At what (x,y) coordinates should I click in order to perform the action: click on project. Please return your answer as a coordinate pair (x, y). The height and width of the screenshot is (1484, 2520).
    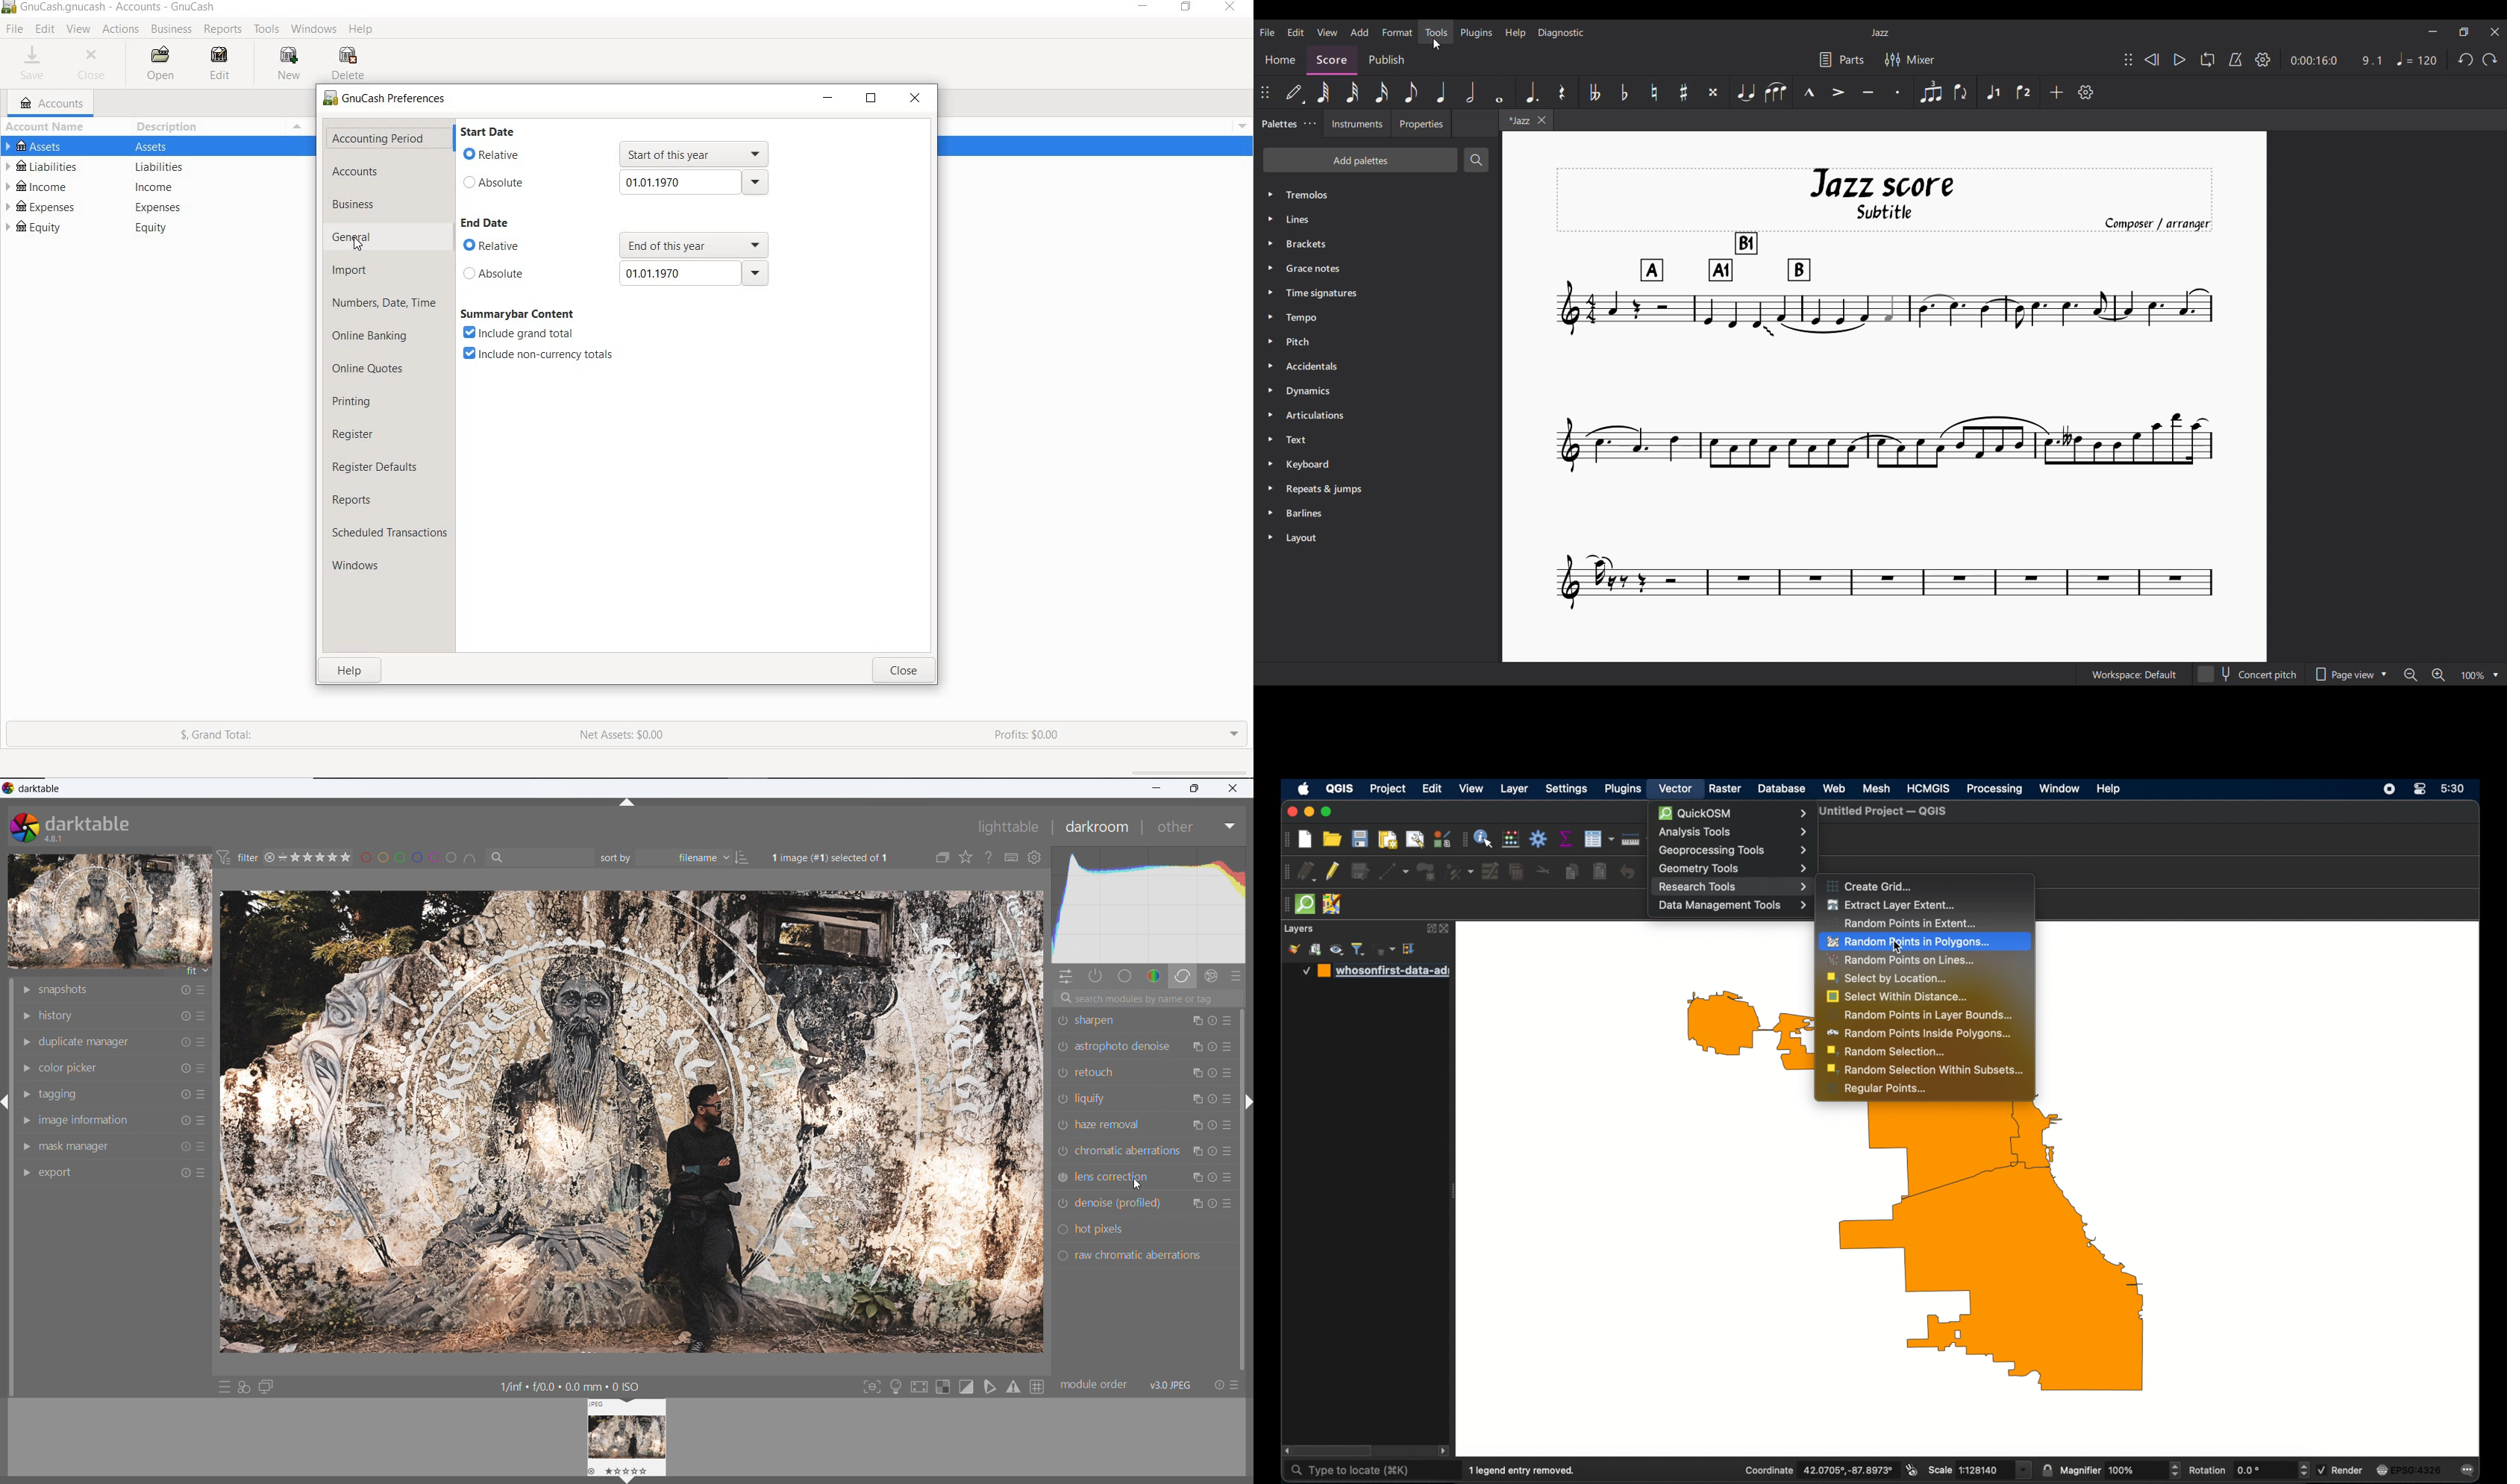
    Looking at the image, I should click on (1387, 789).